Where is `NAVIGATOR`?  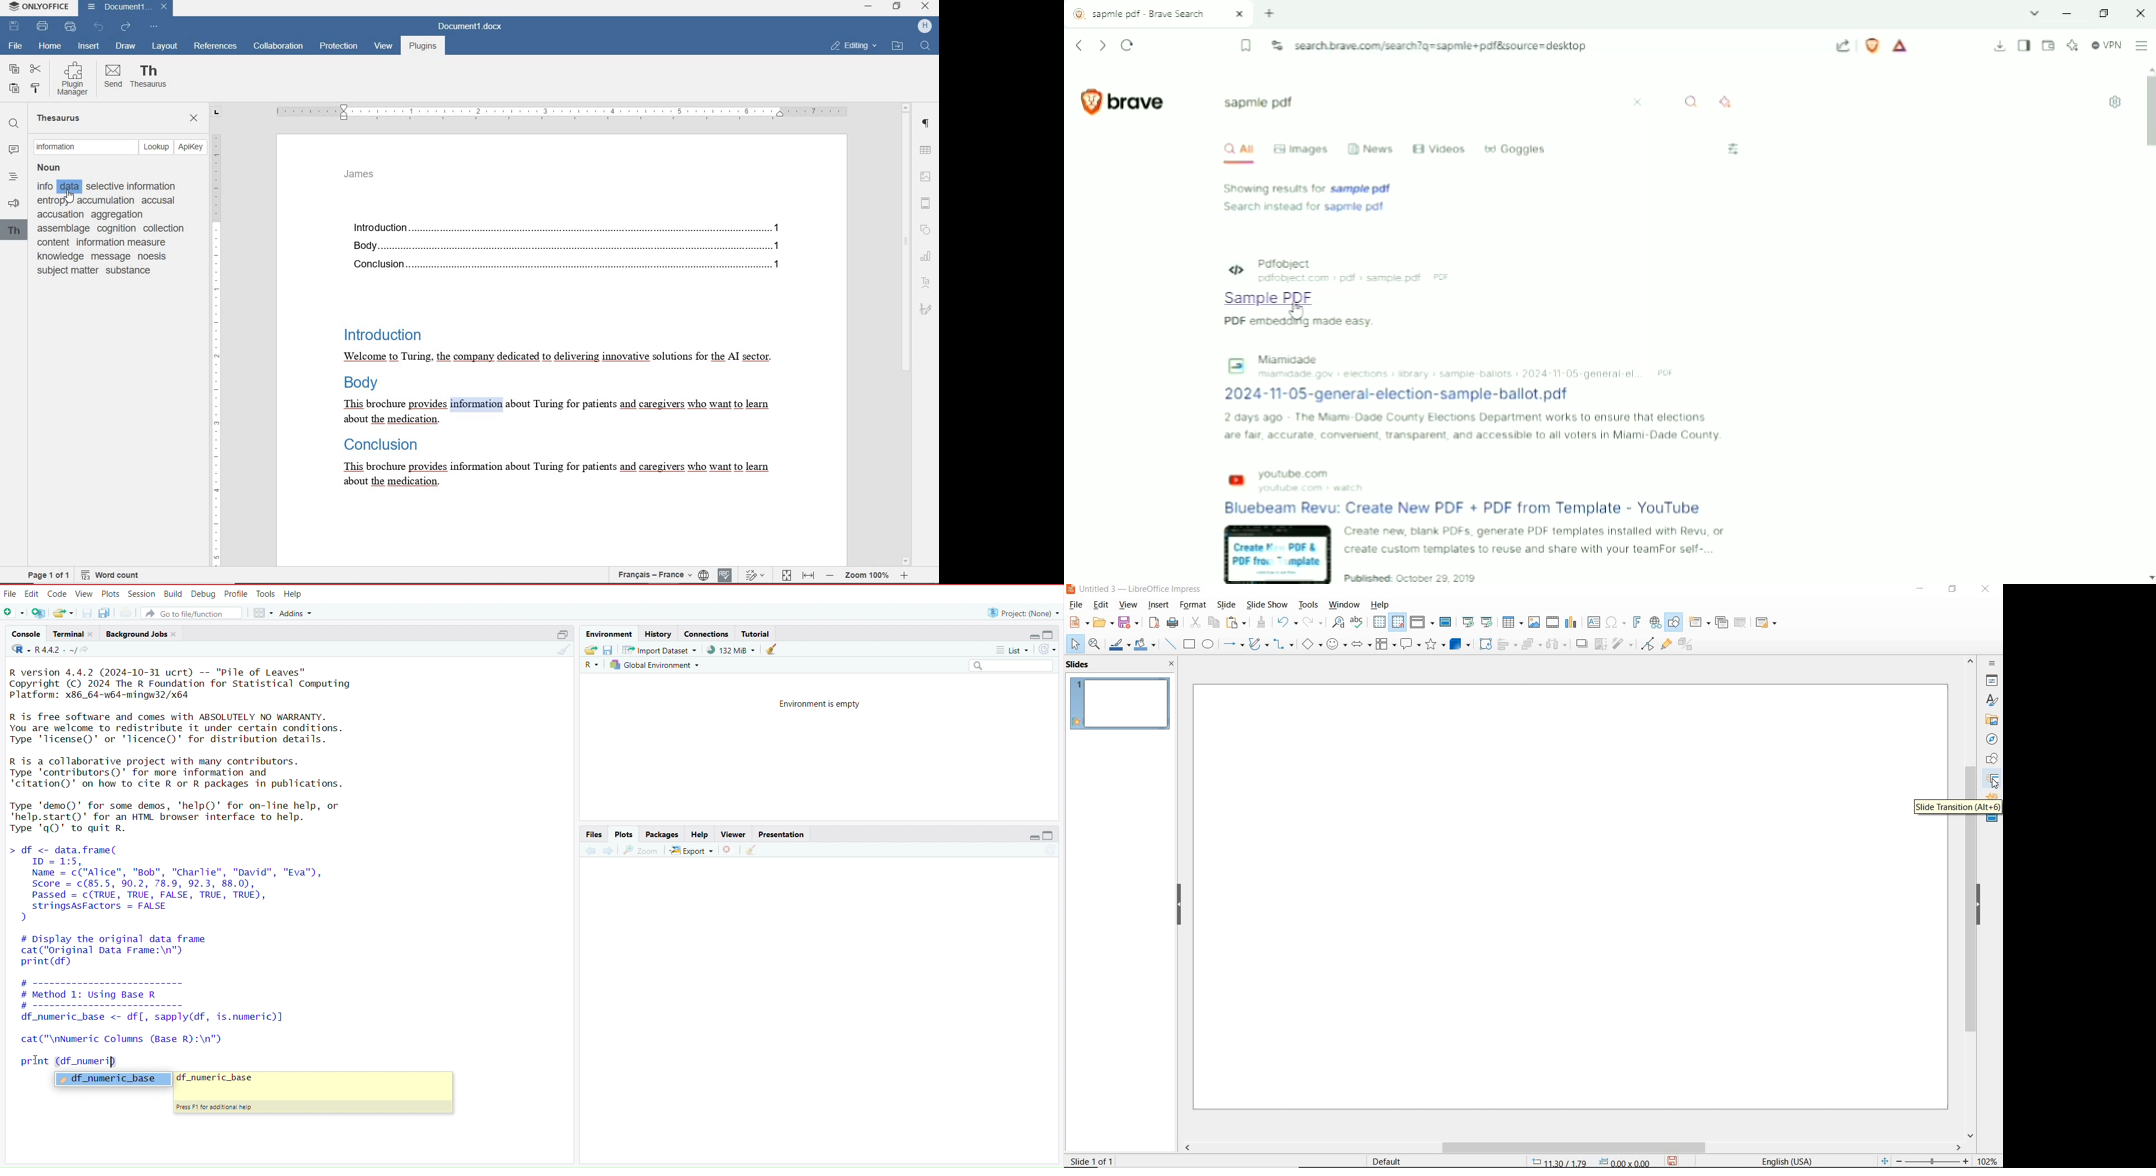 NAVIGATOR is located at coordinates (1992, 739).